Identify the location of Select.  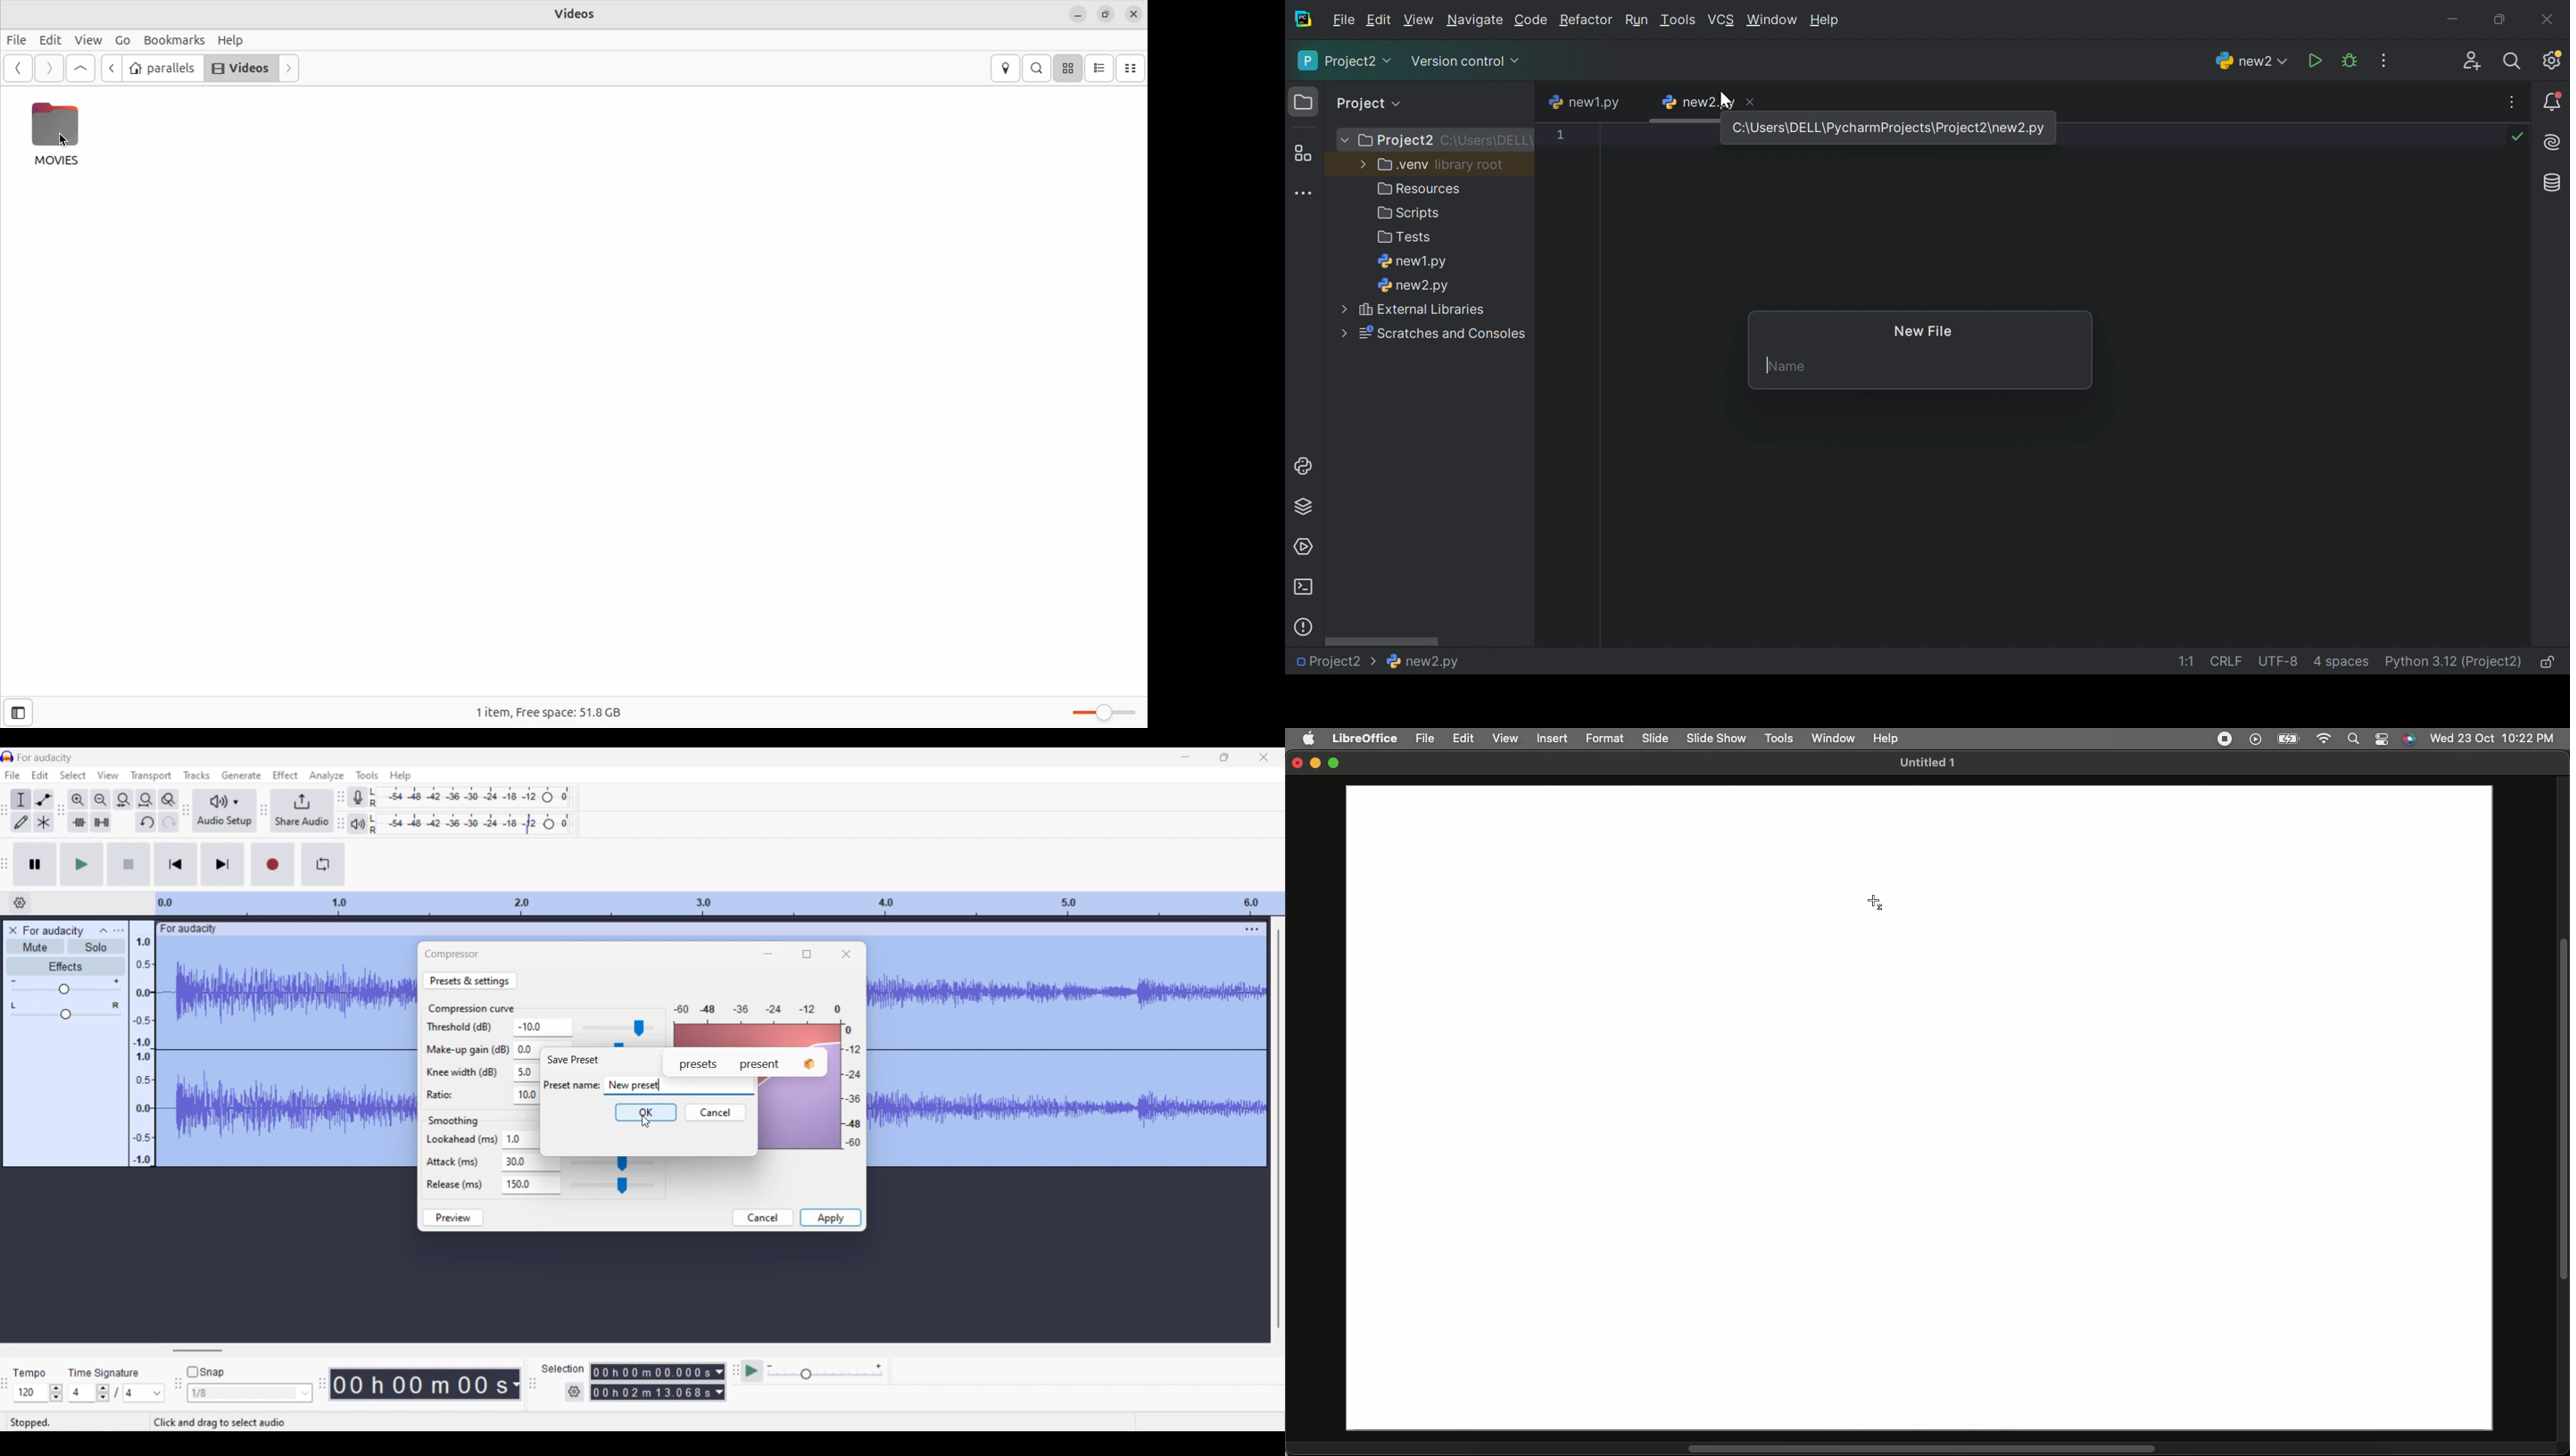
(73, 775).